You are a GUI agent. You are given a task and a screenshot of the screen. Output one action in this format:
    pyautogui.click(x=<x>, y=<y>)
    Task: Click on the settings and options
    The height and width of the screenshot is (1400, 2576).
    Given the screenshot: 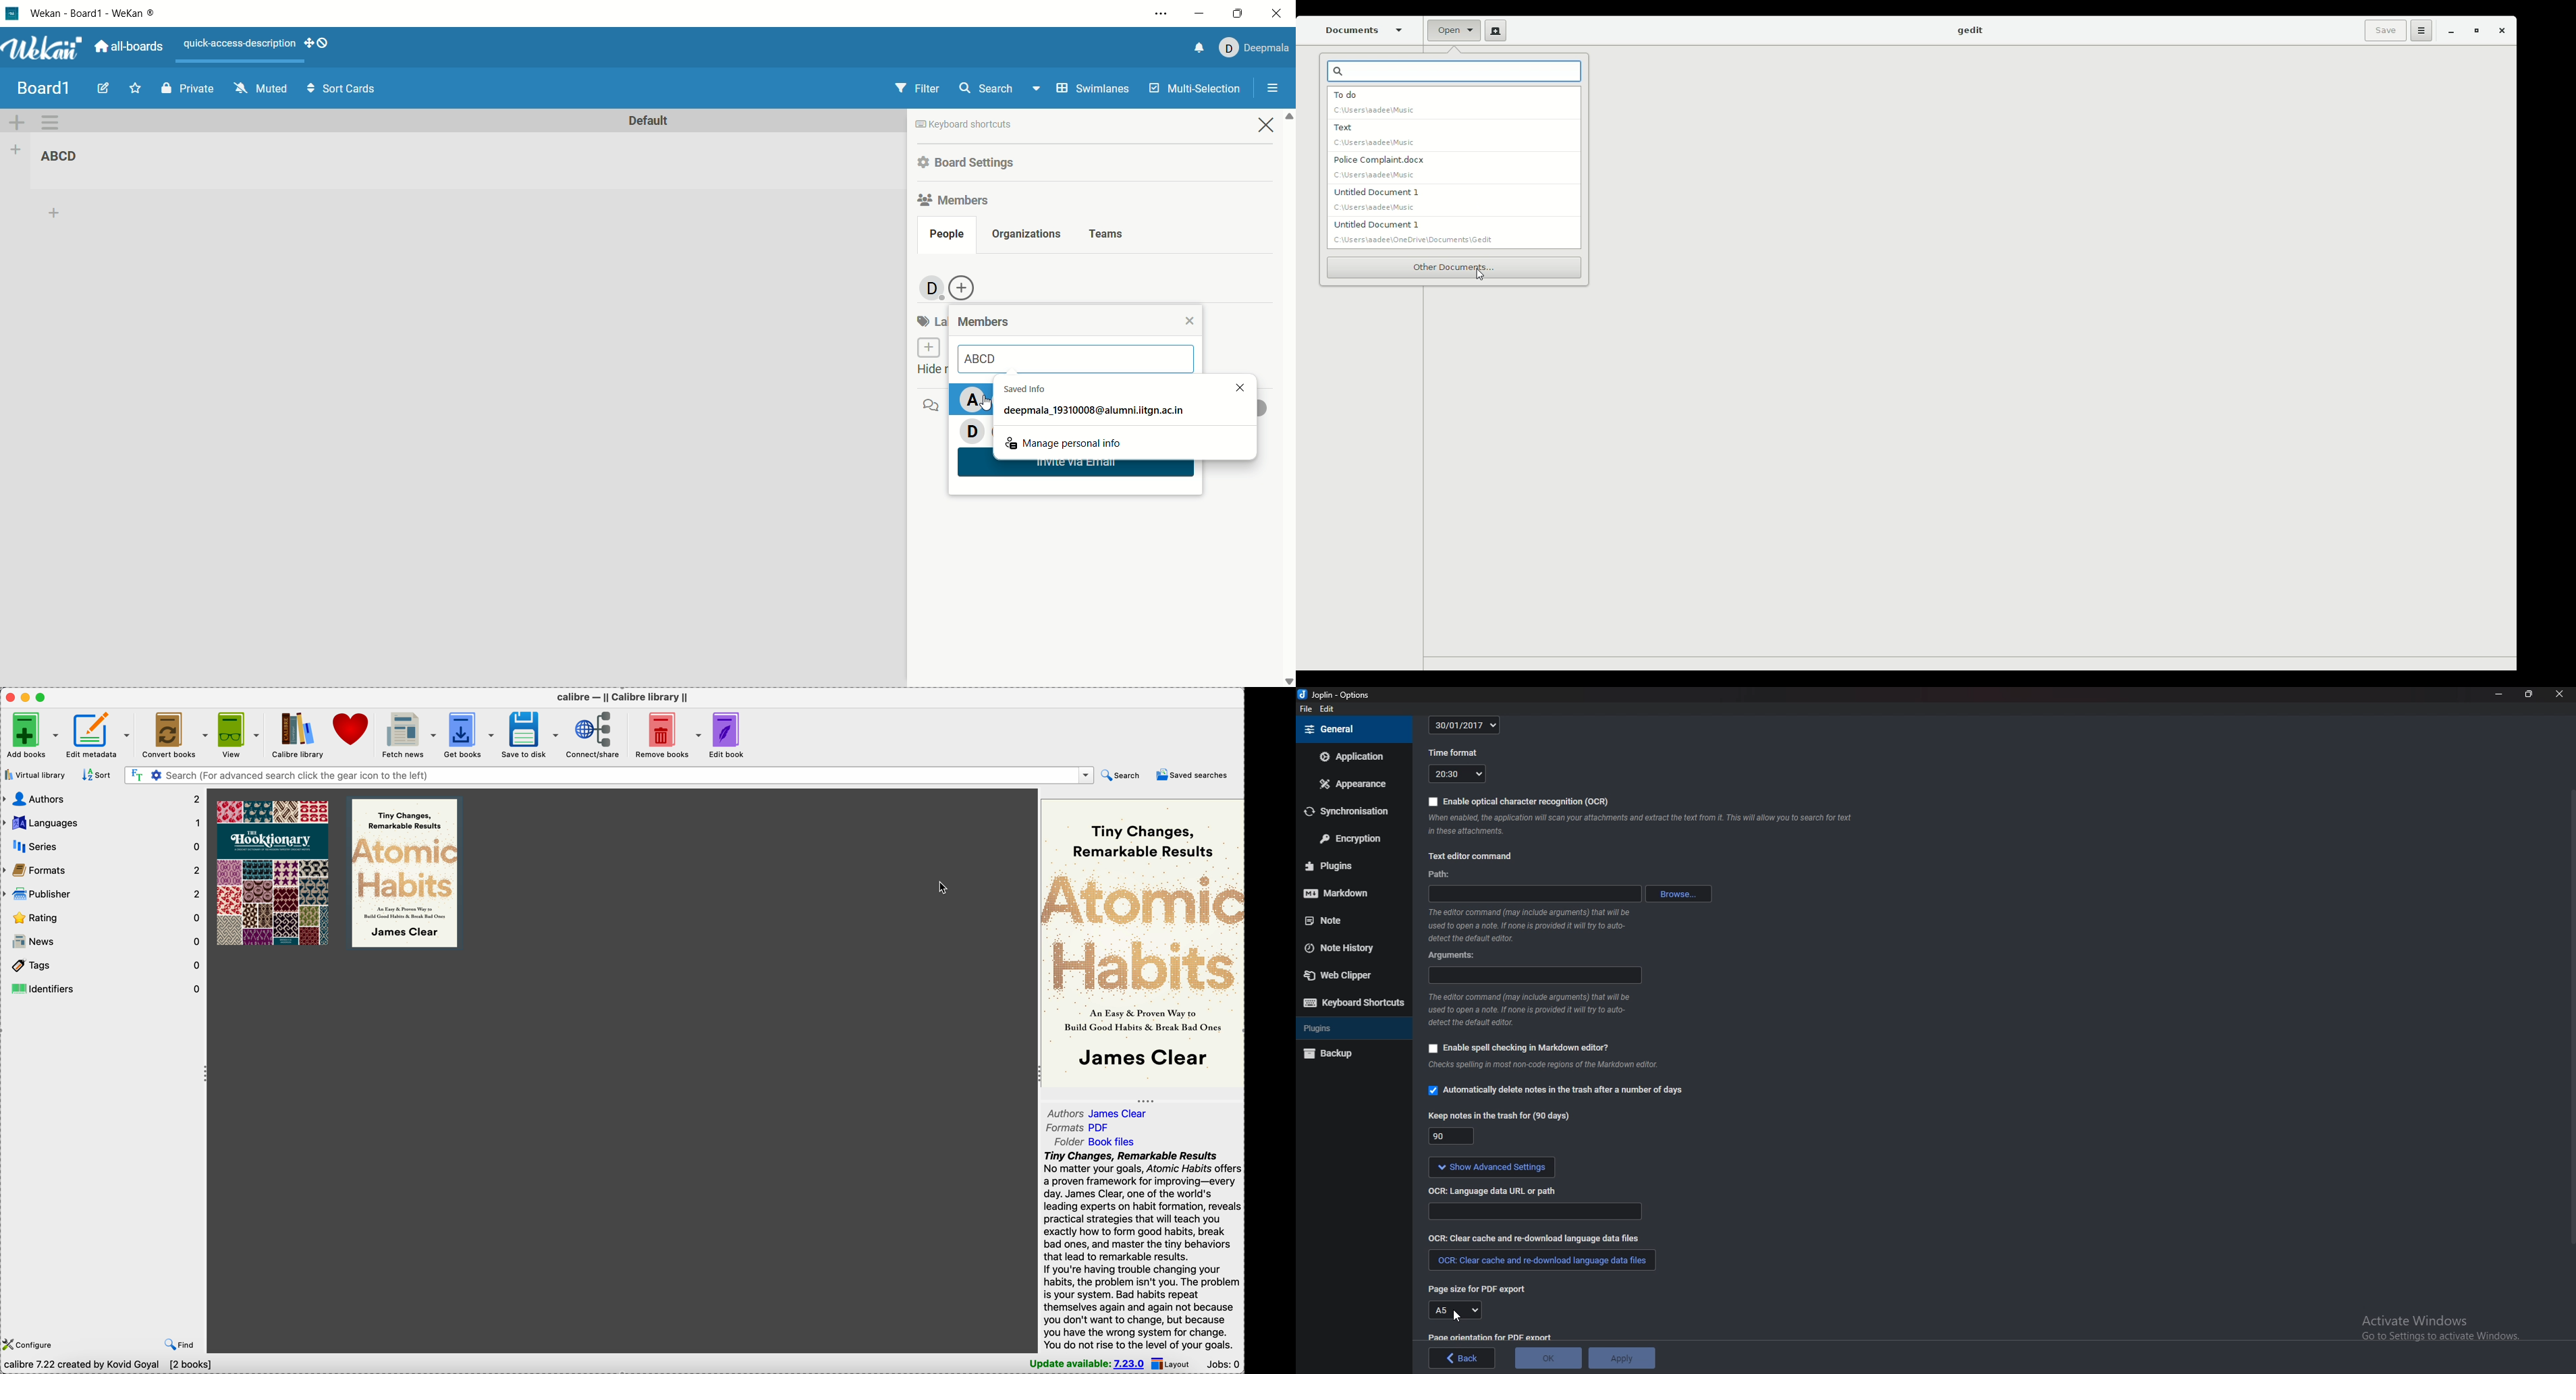 What is the action you would take?
    pyautogui.click(x=1161, y=14)
    